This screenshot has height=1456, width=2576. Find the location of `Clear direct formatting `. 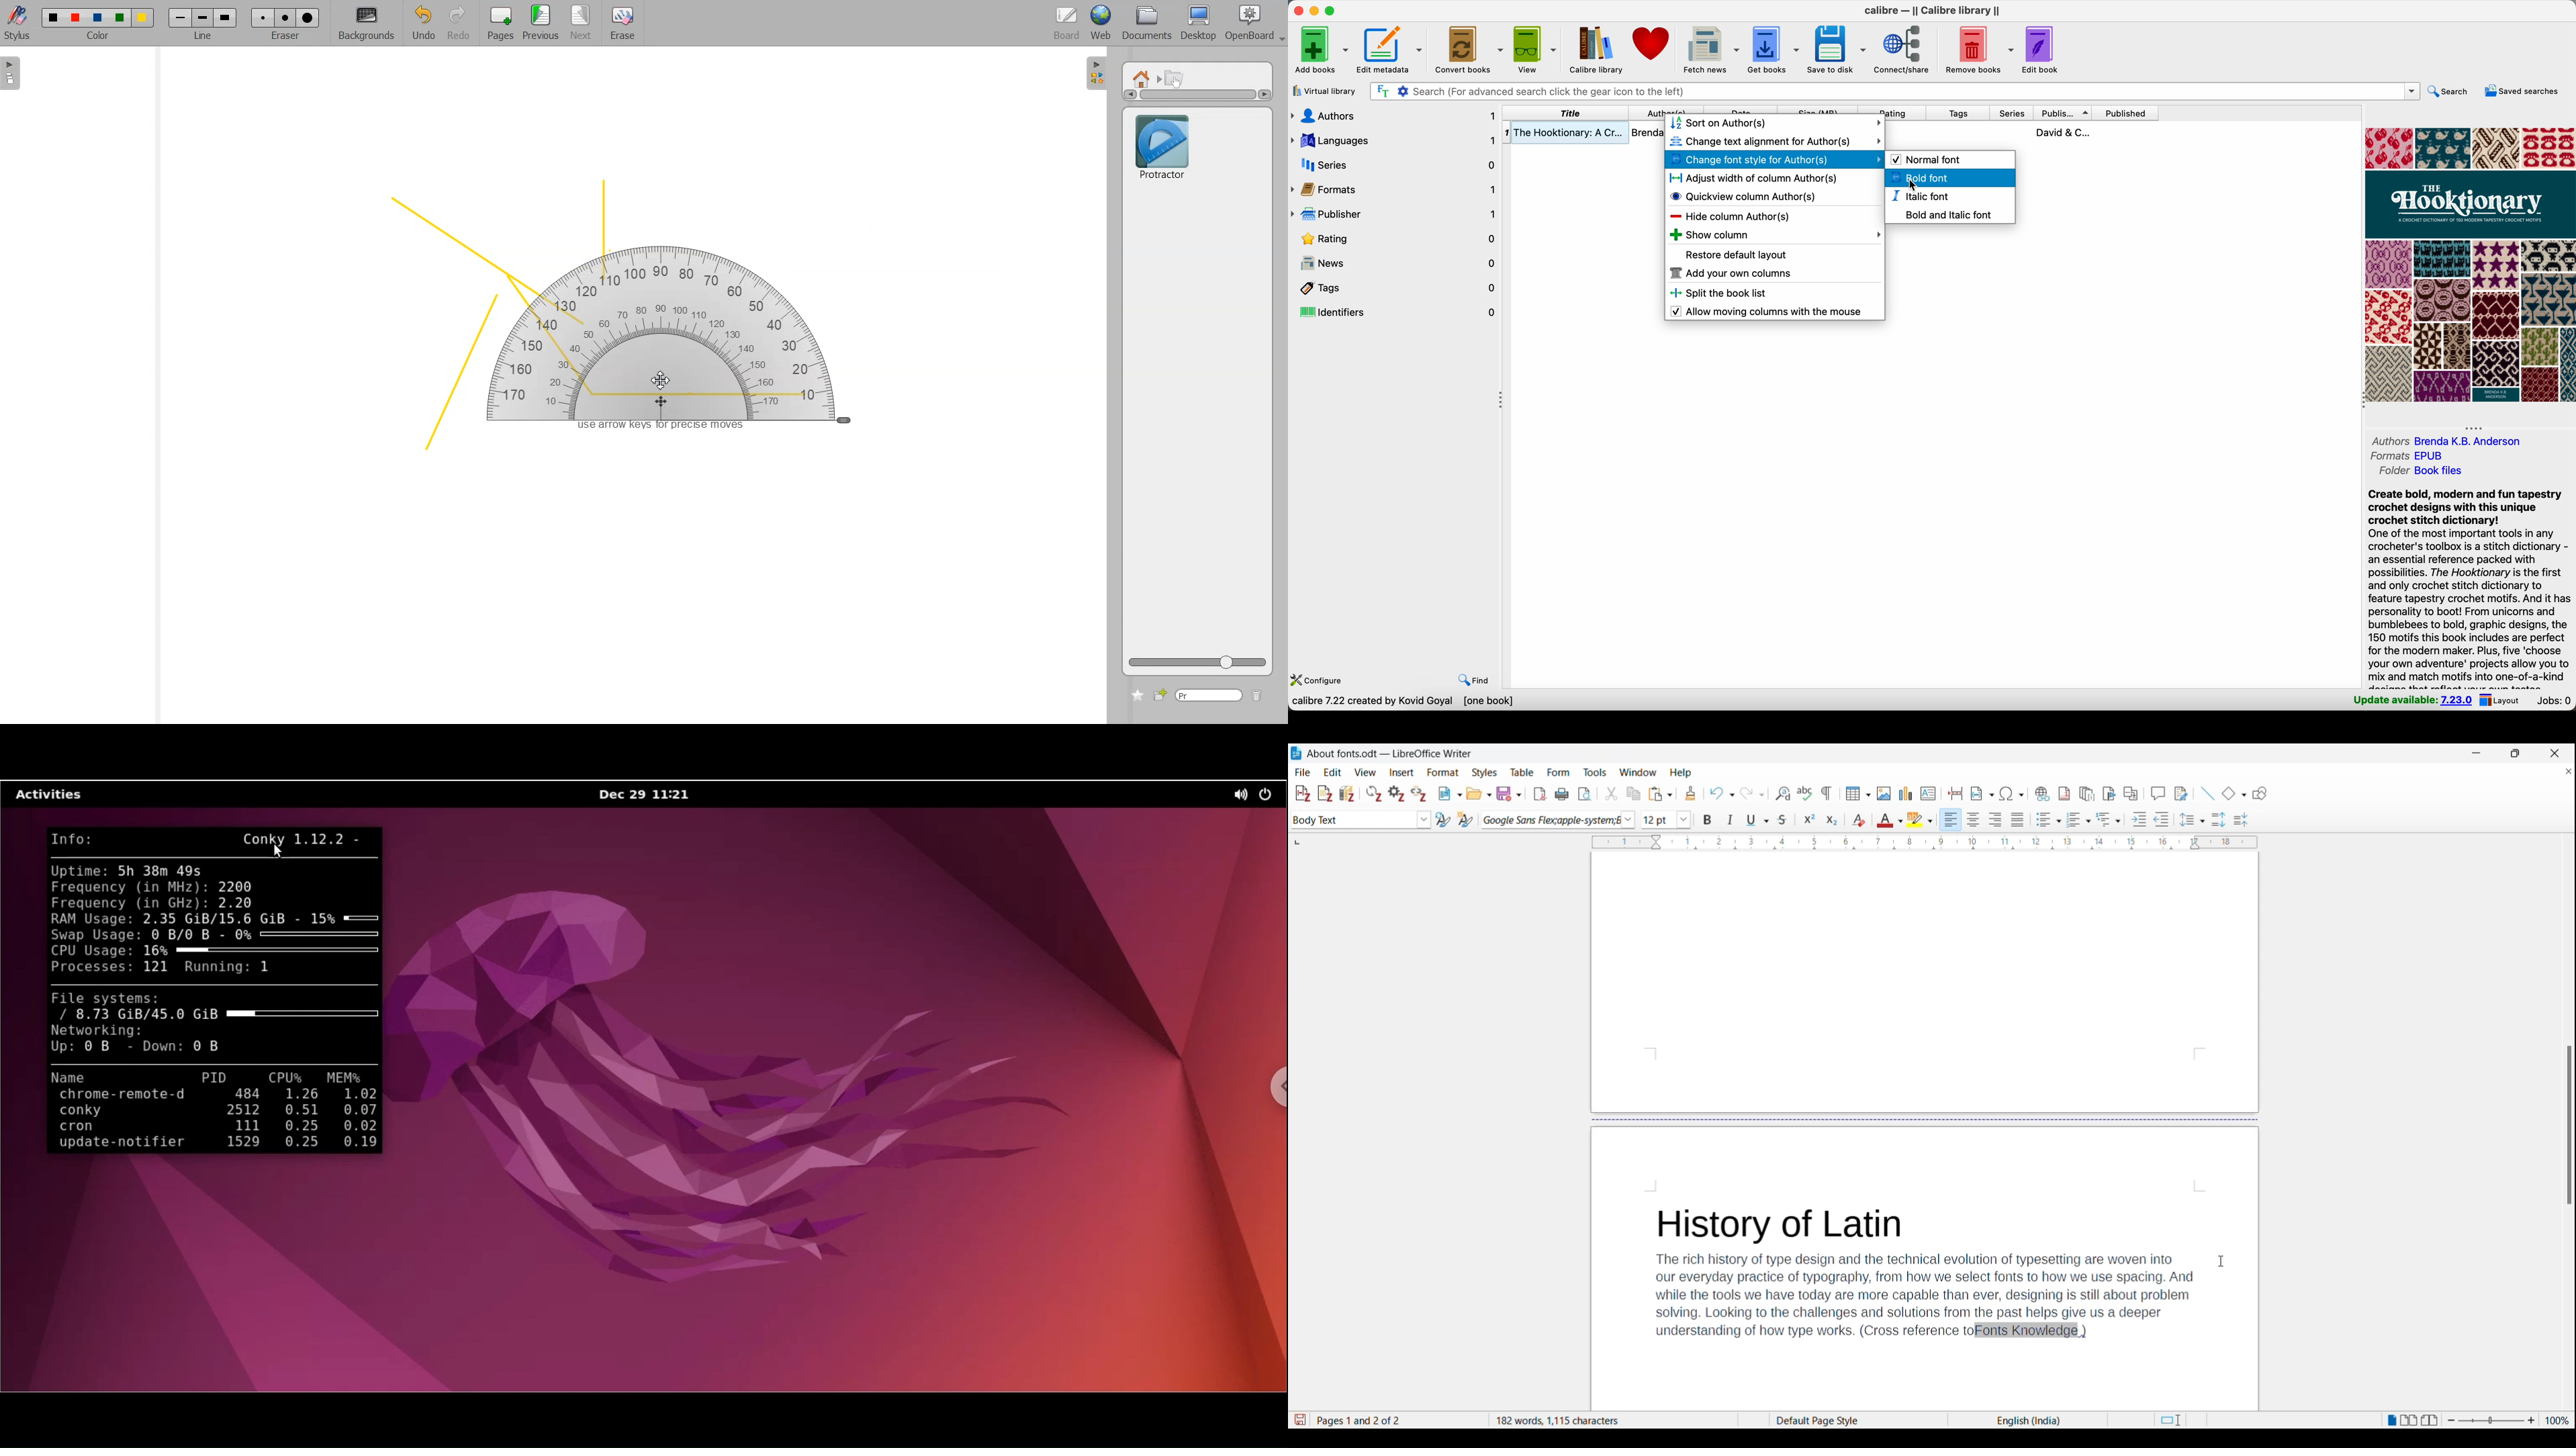

Clear direct formatting  is located at coordinates (1859, 819).